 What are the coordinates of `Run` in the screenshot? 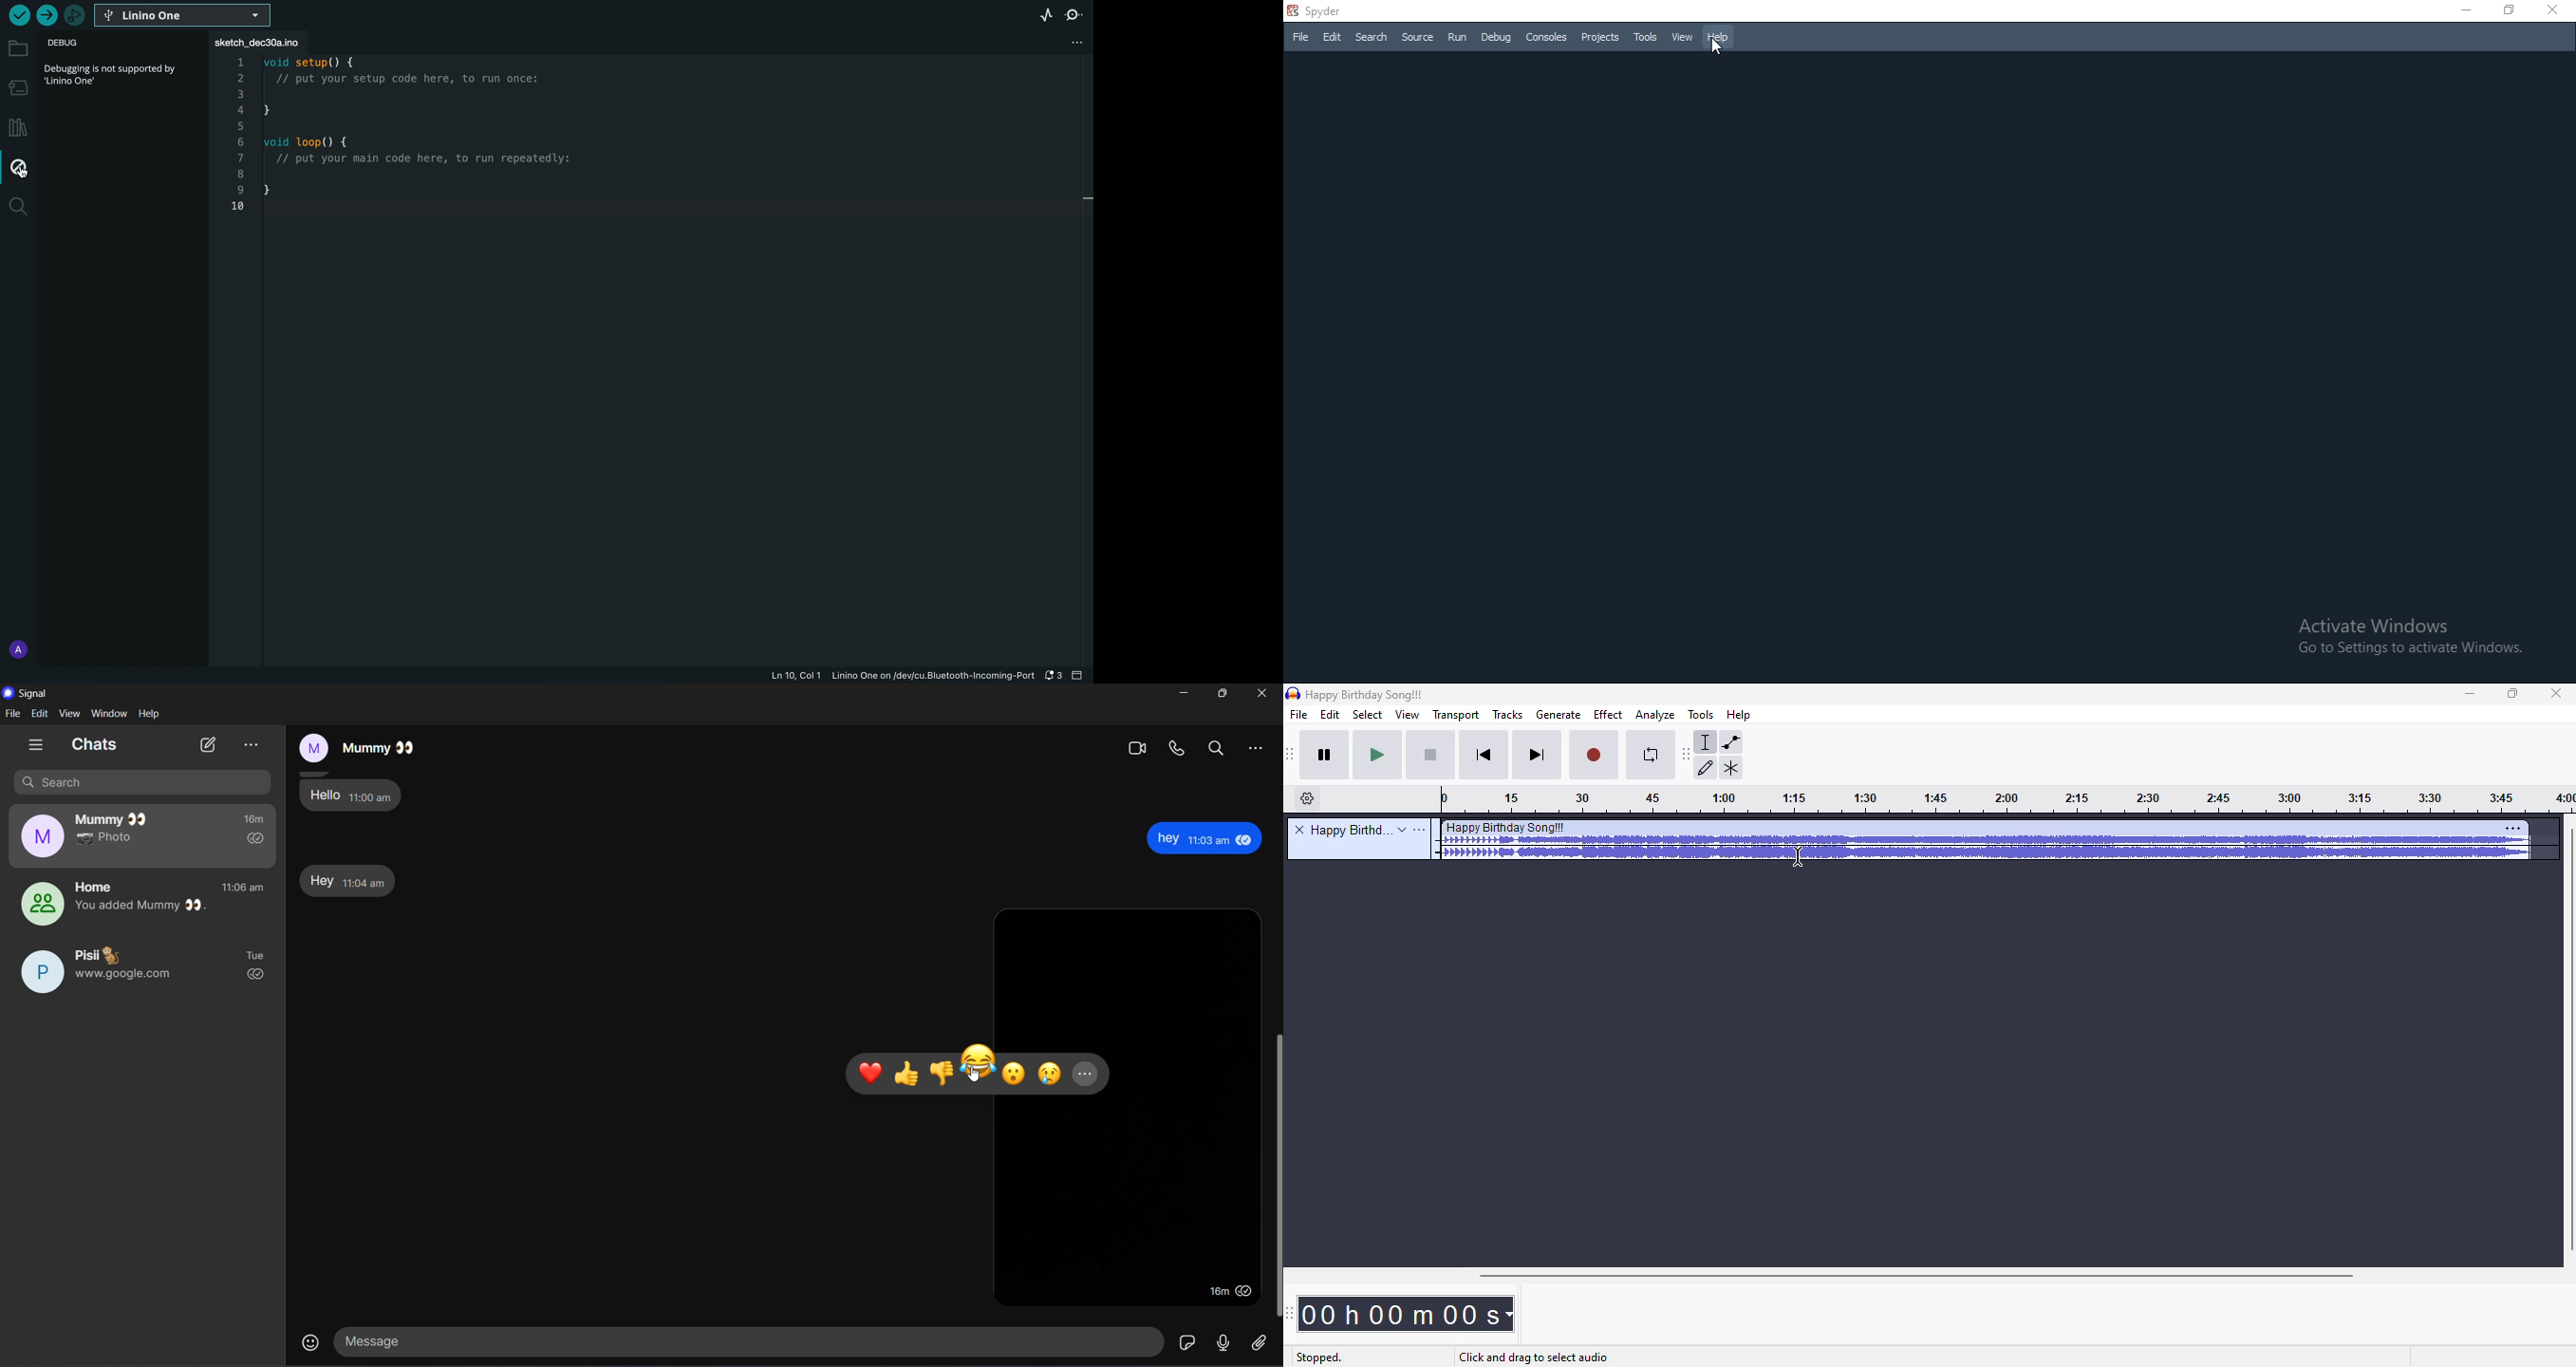 It's located at (1457, 37).